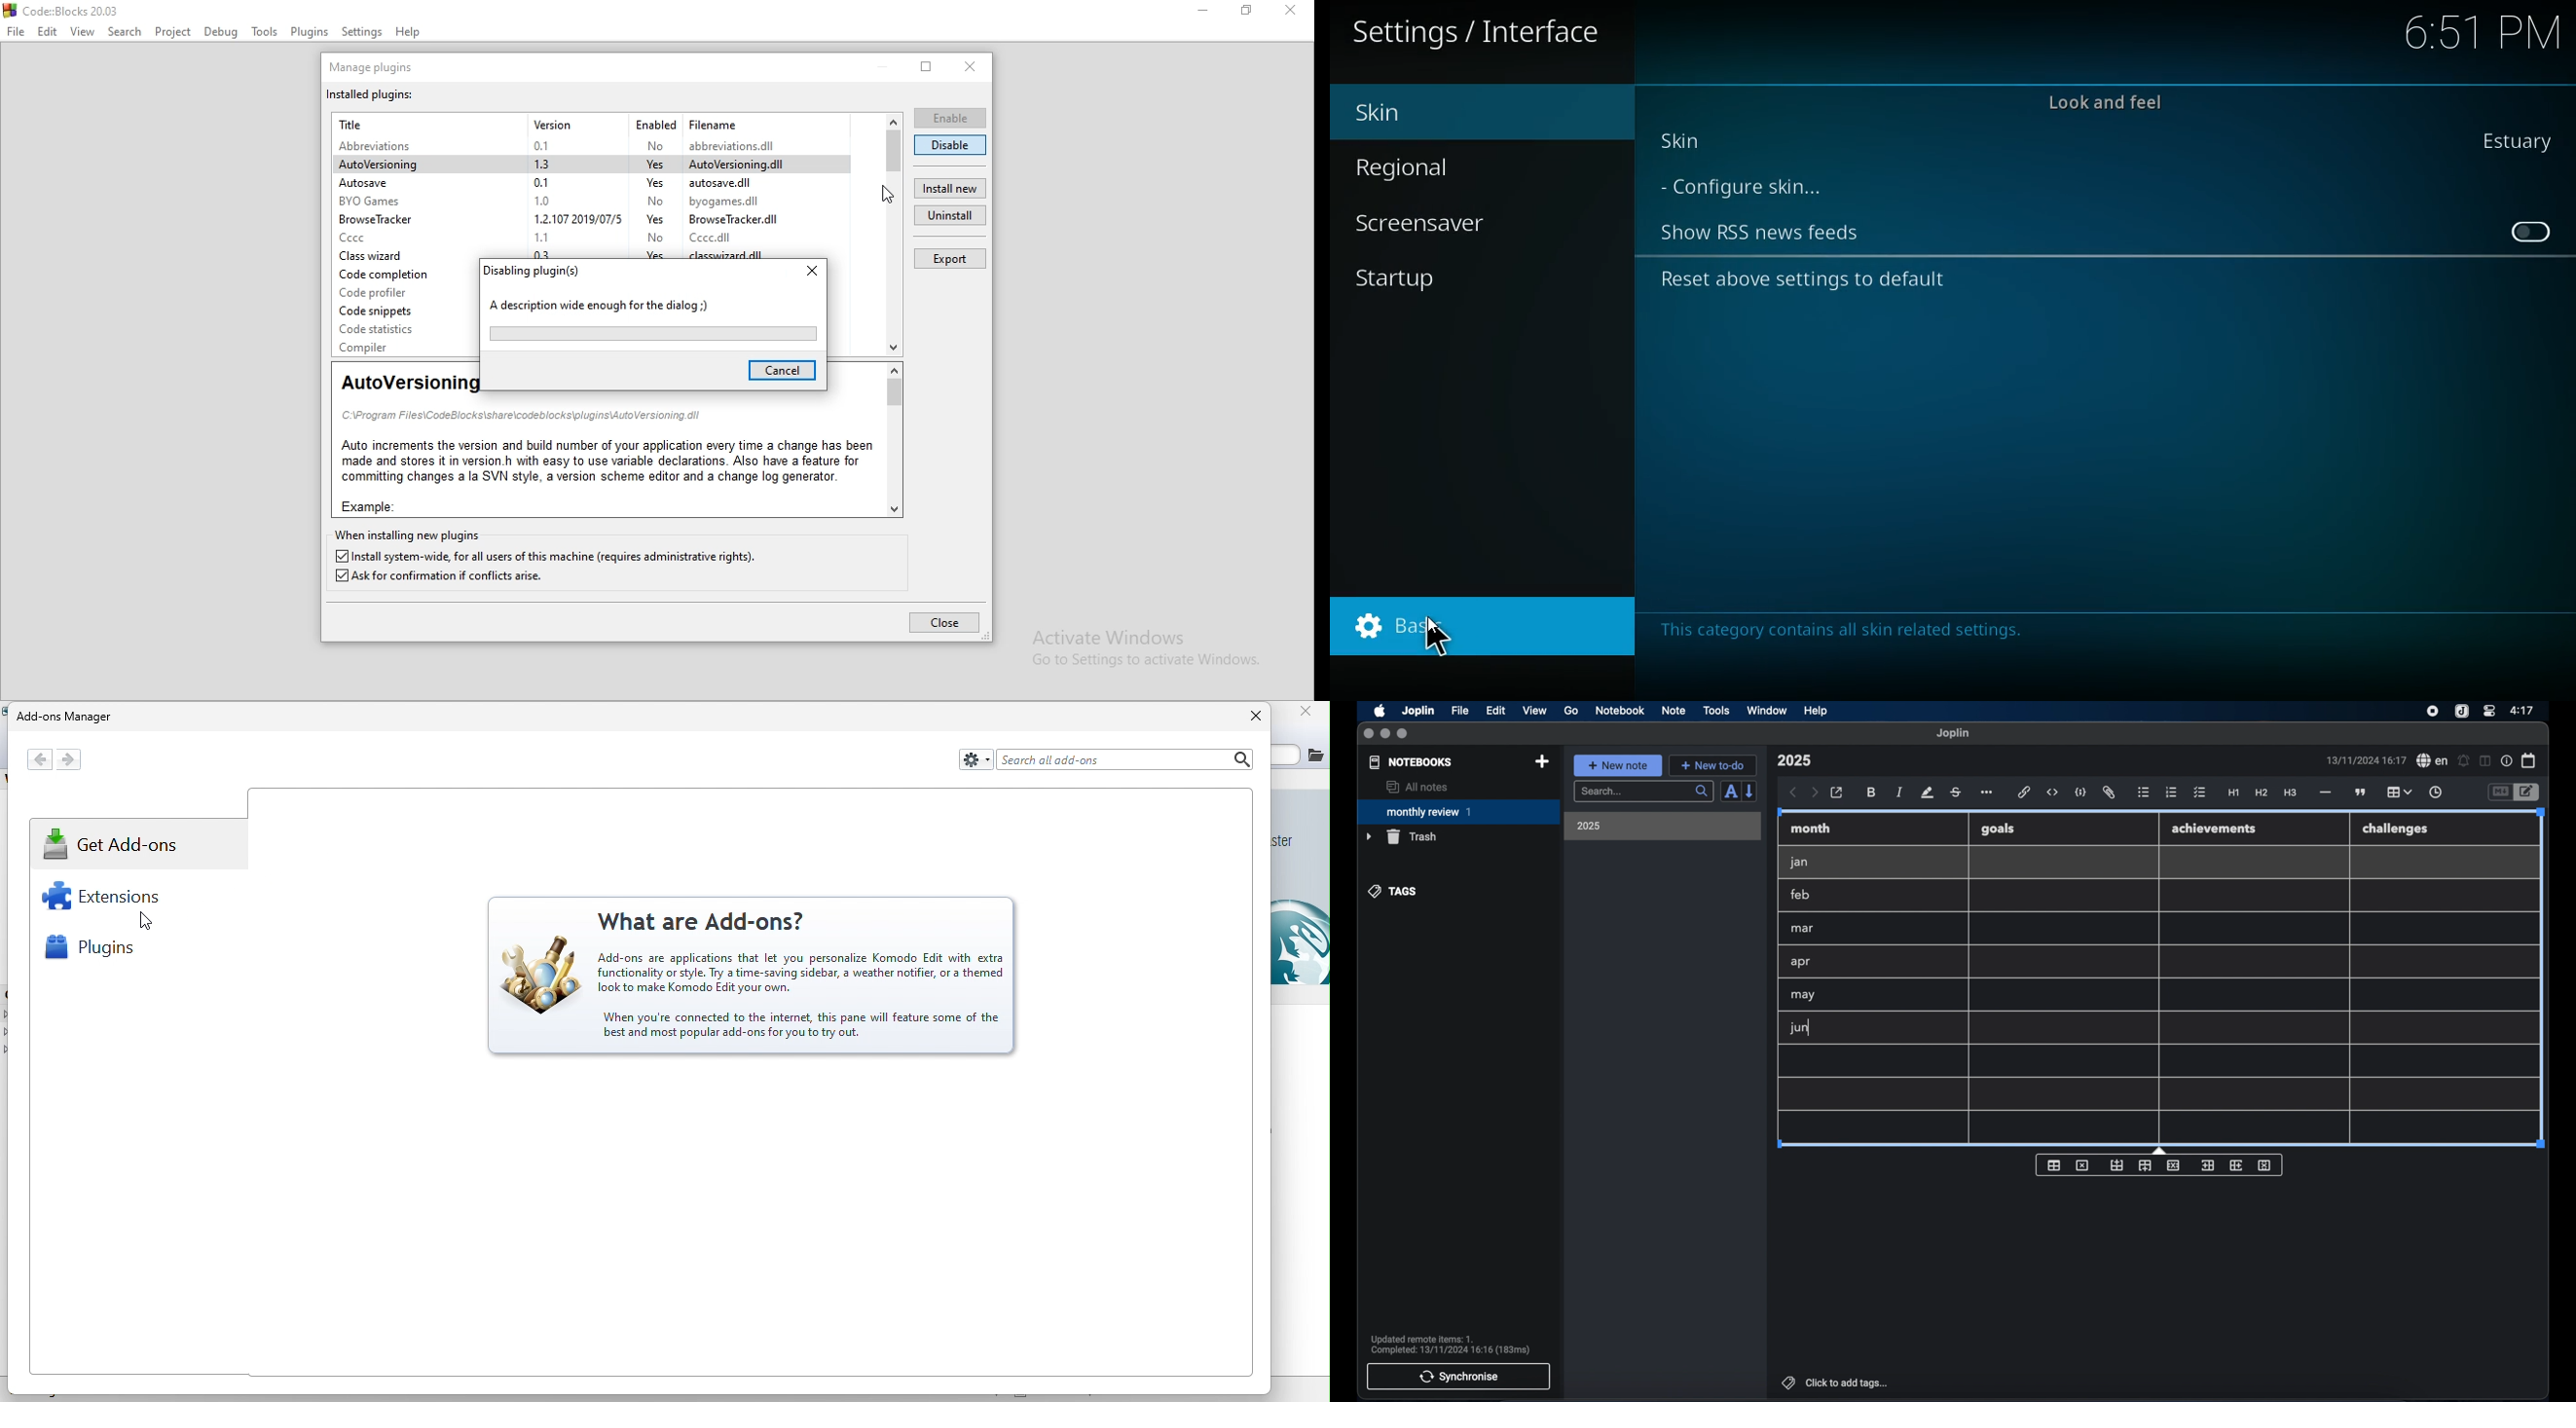  What do you see at coordinates (1385, 734) in the screenshot?
I see `minimize` at bounding box center [1385, 734].